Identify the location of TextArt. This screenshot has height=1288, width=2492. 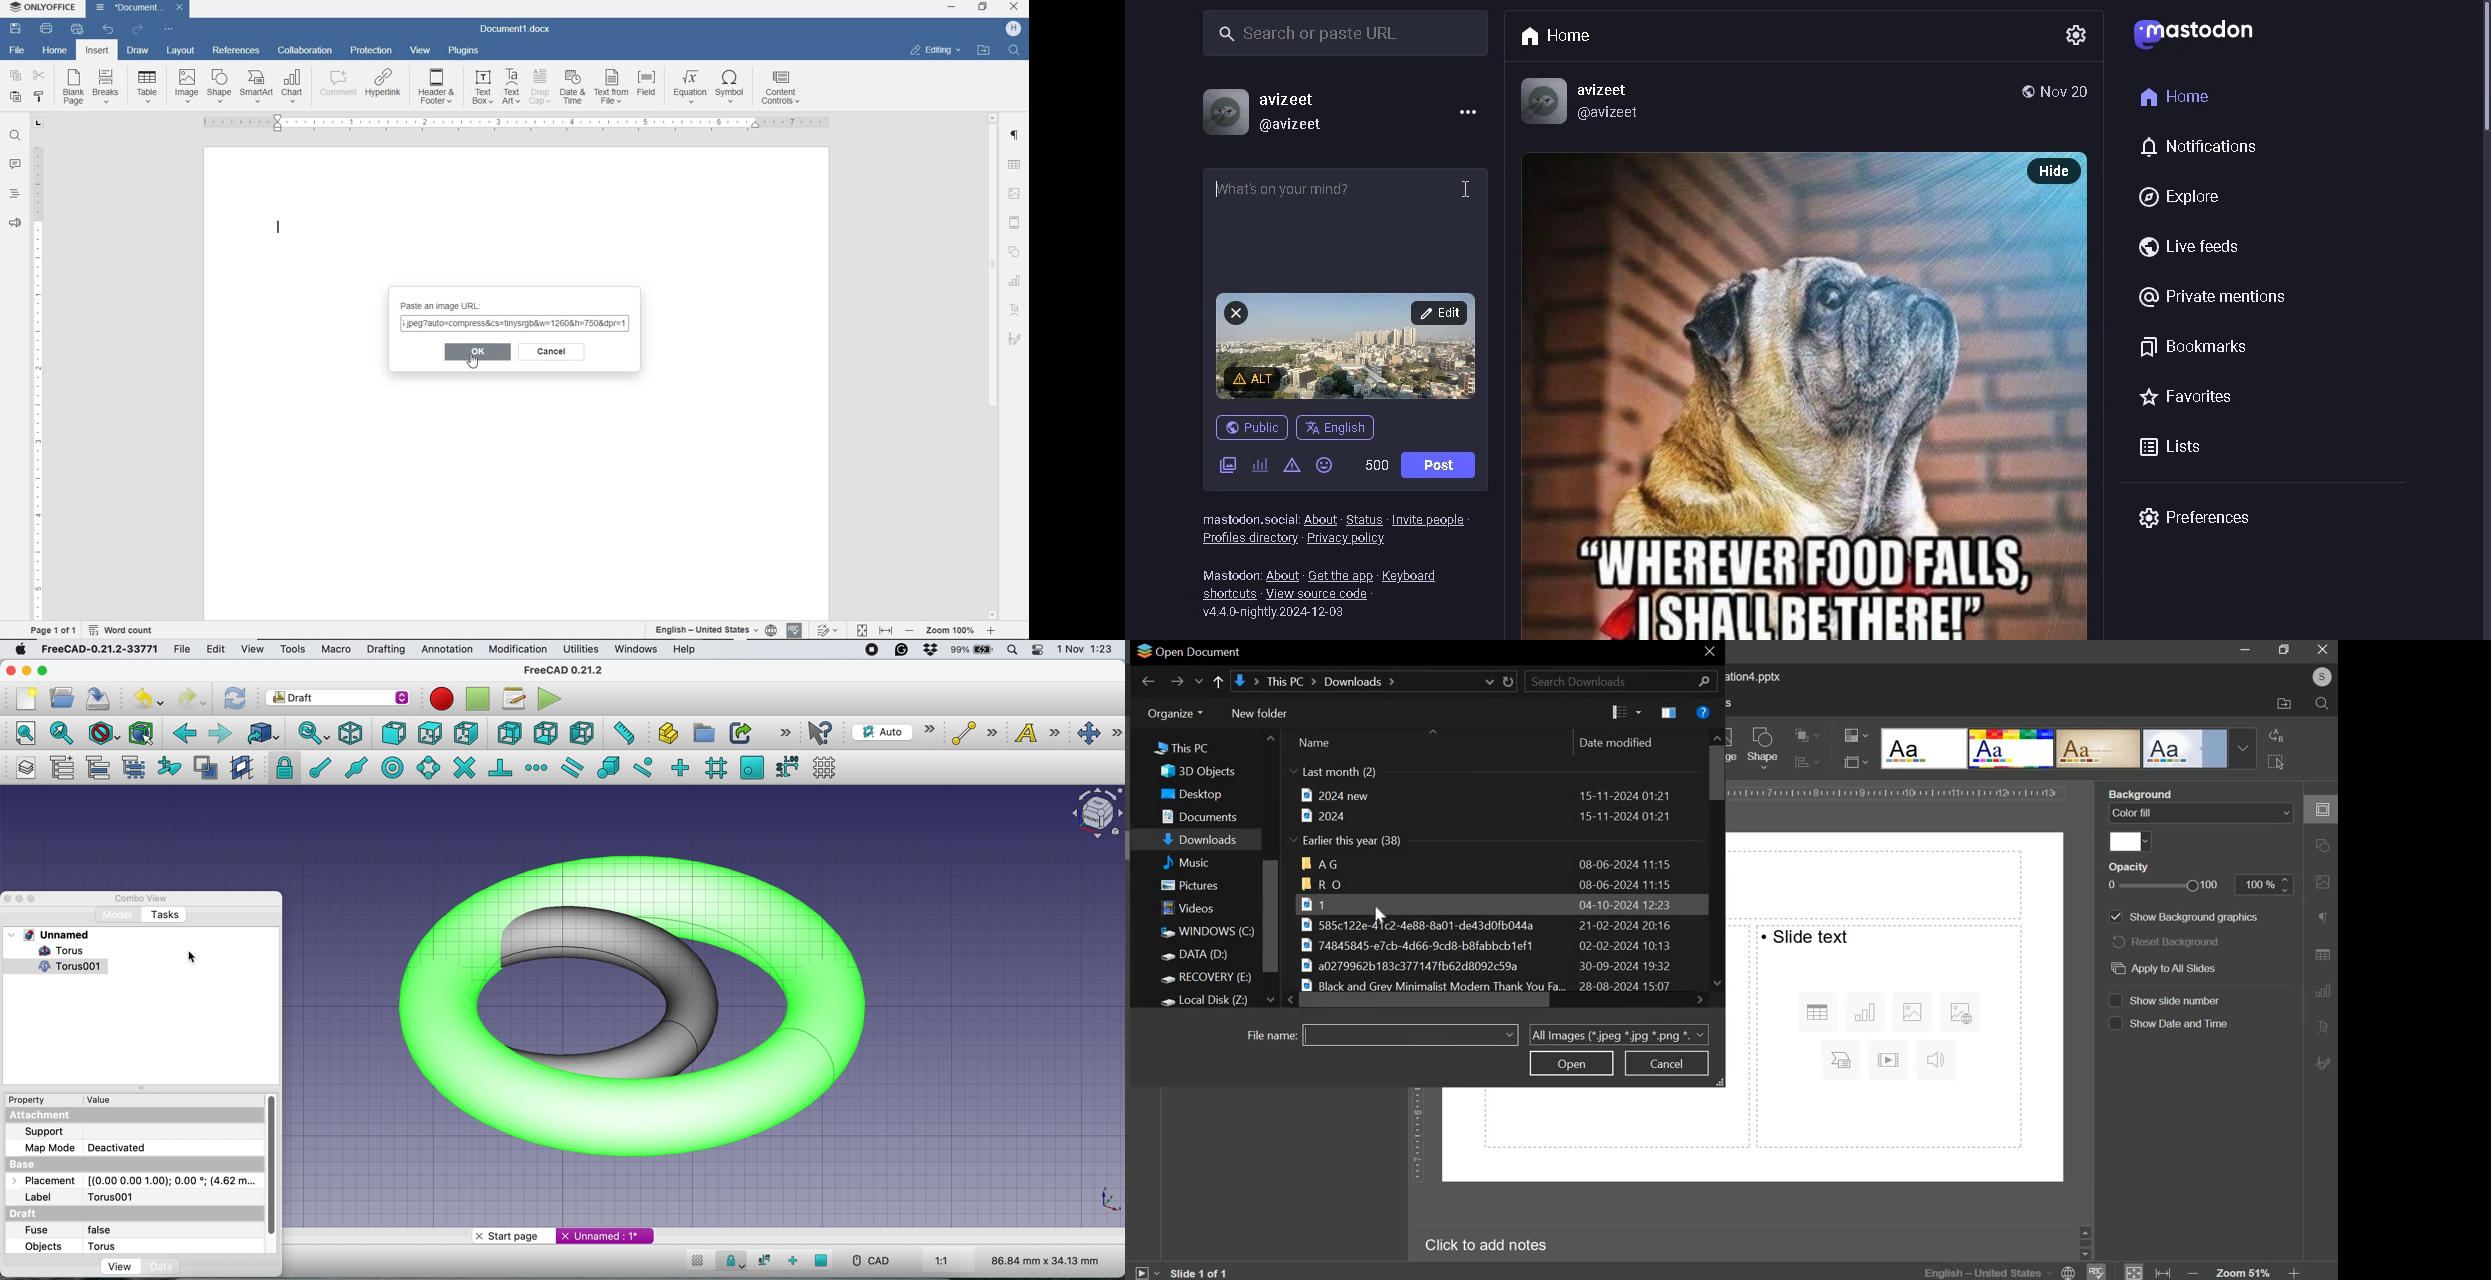
(512, 88).